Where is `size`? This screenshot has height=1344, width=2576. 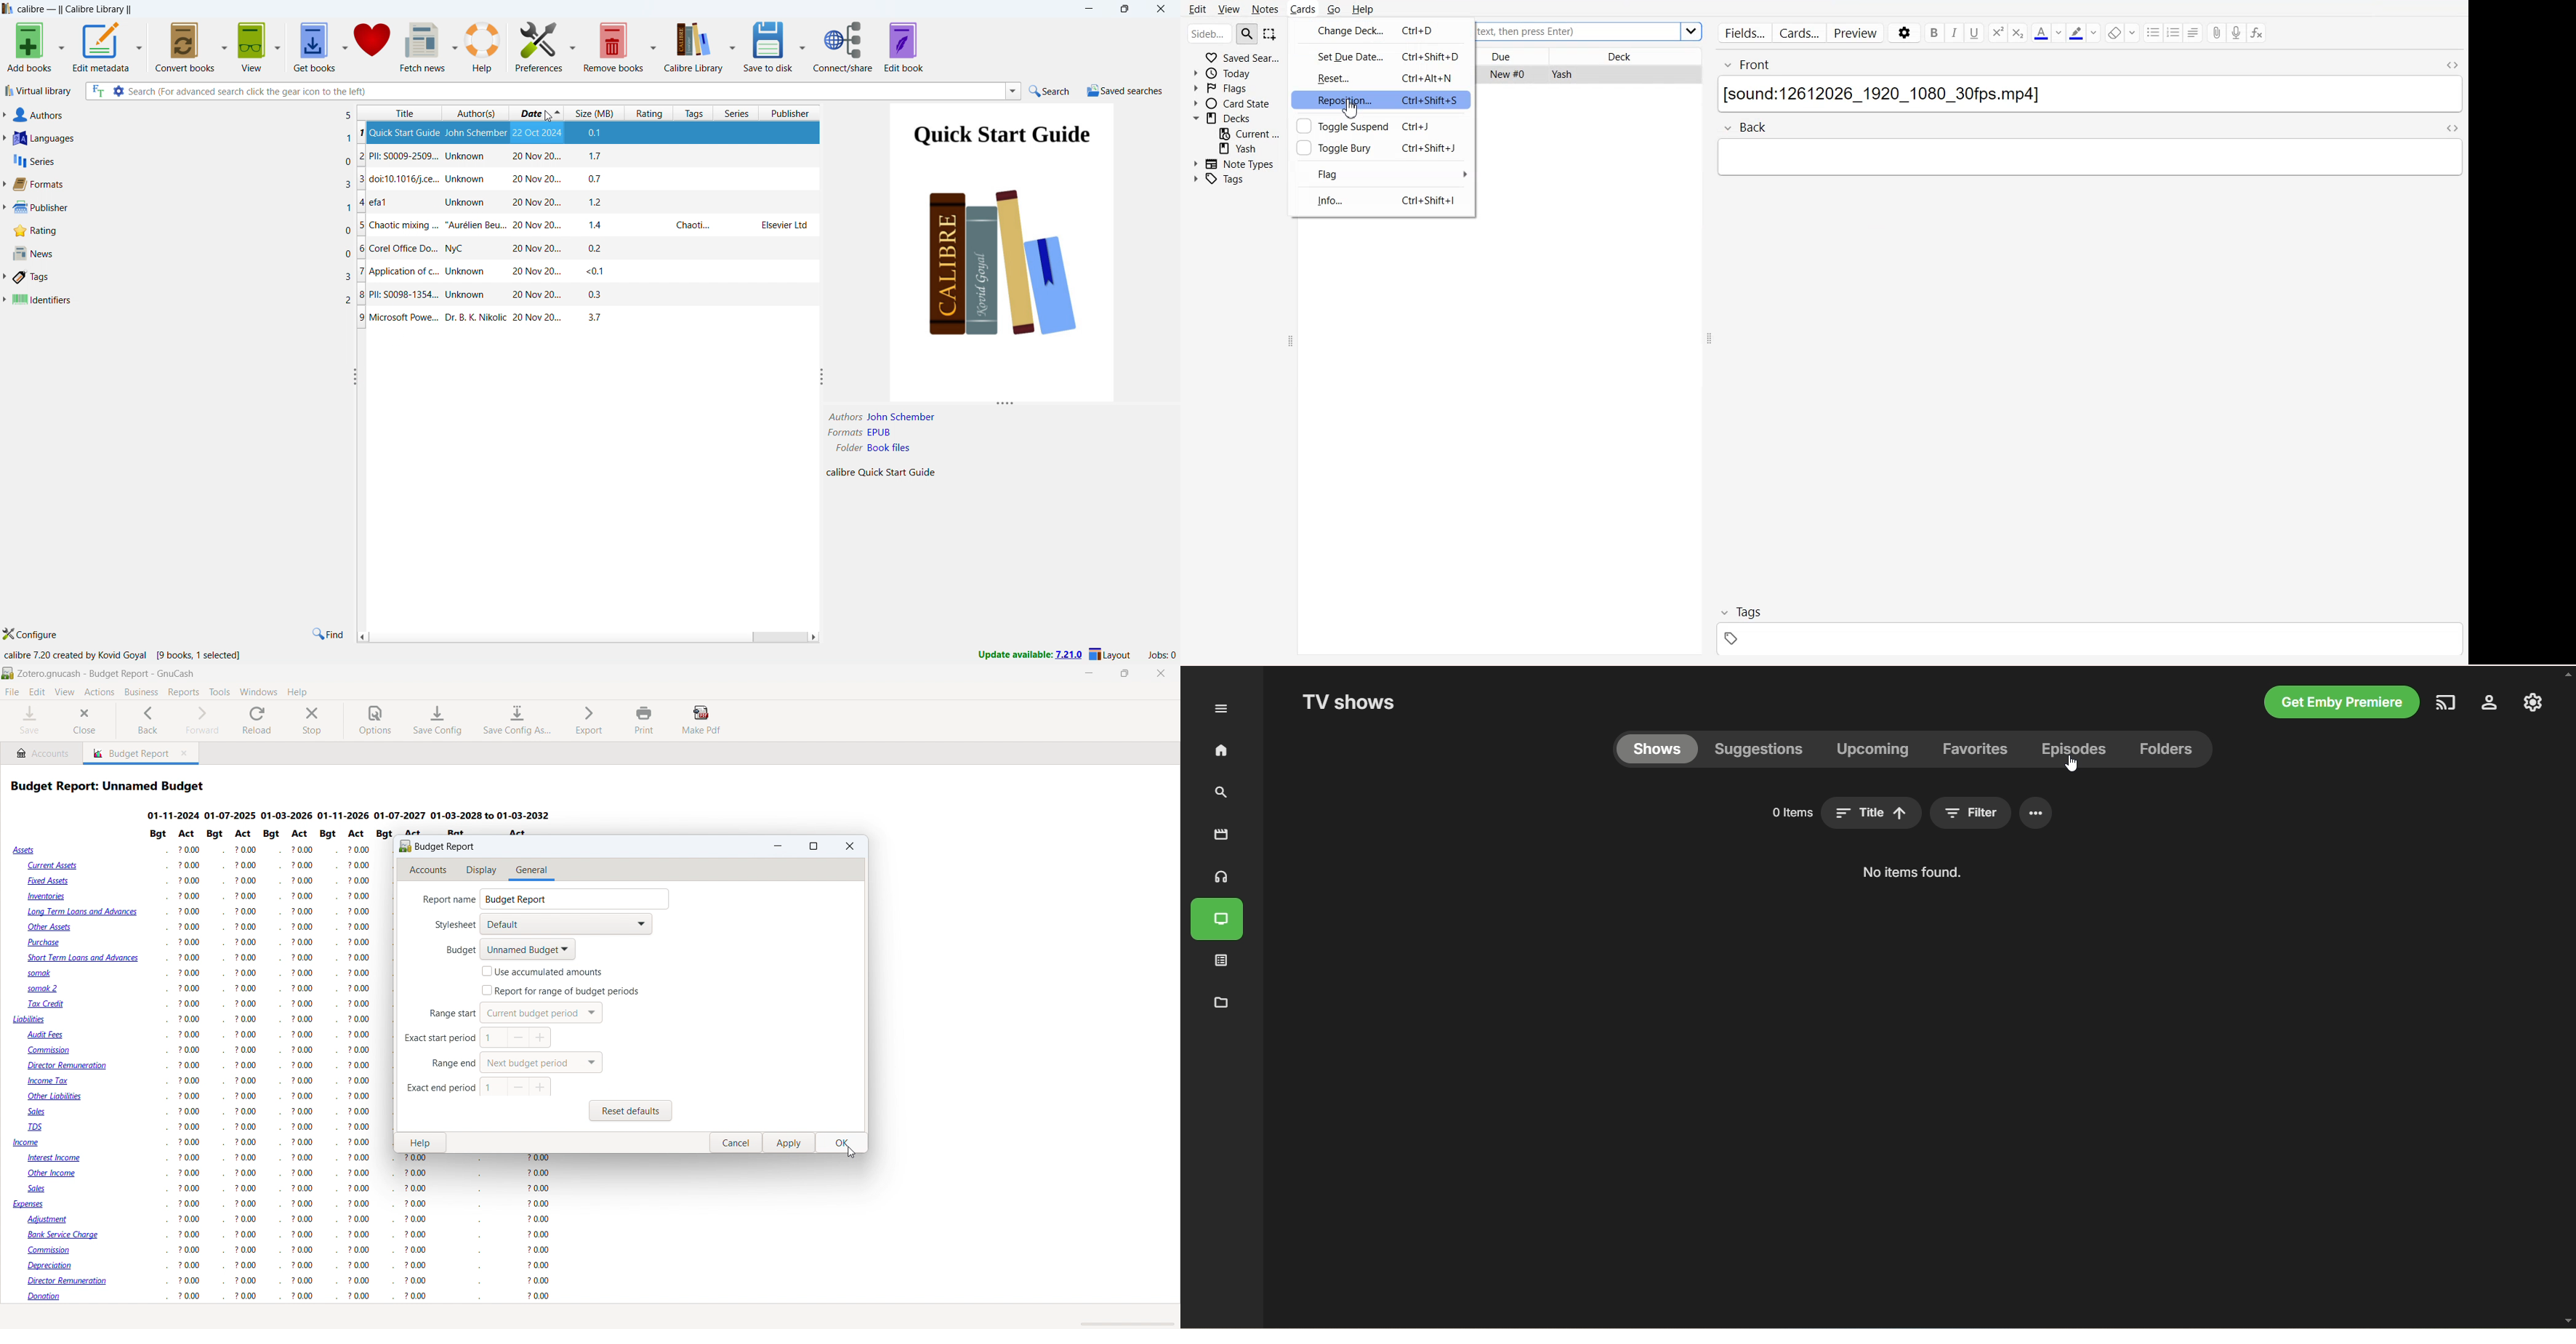 size is located at coordinates (595, 113).